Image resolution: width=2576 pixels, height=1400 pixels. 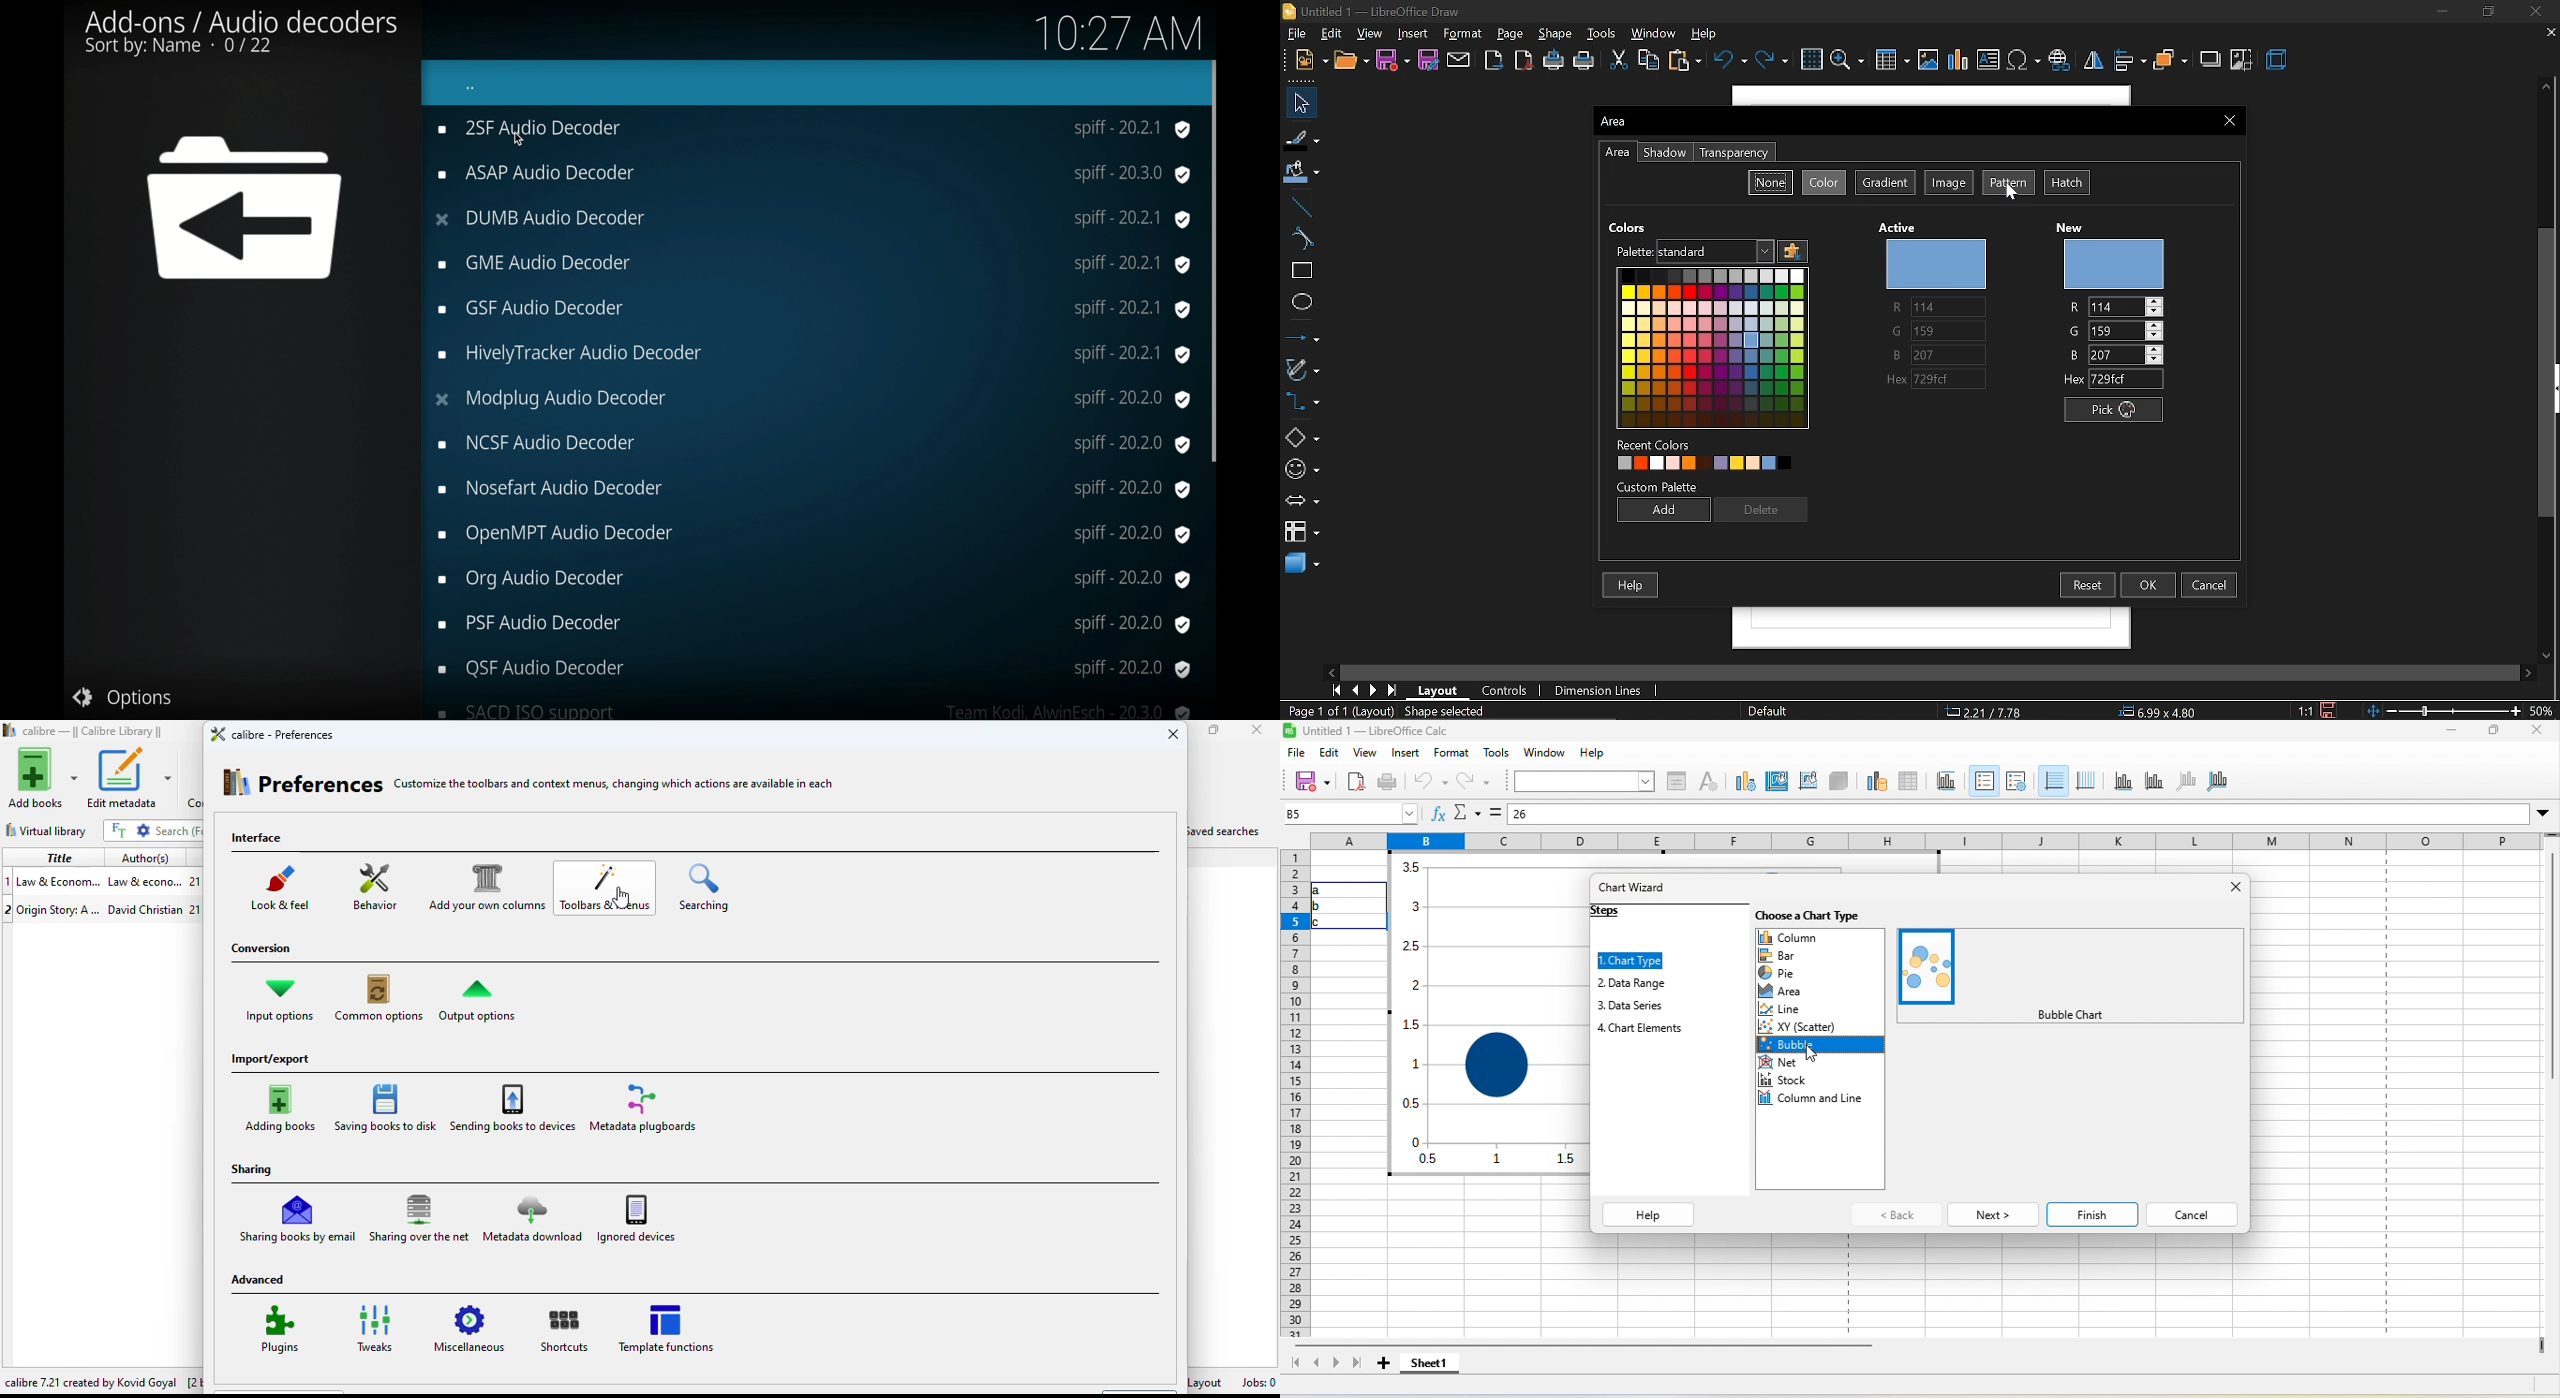 I want to click on bar, so click(x=1790, y=954).